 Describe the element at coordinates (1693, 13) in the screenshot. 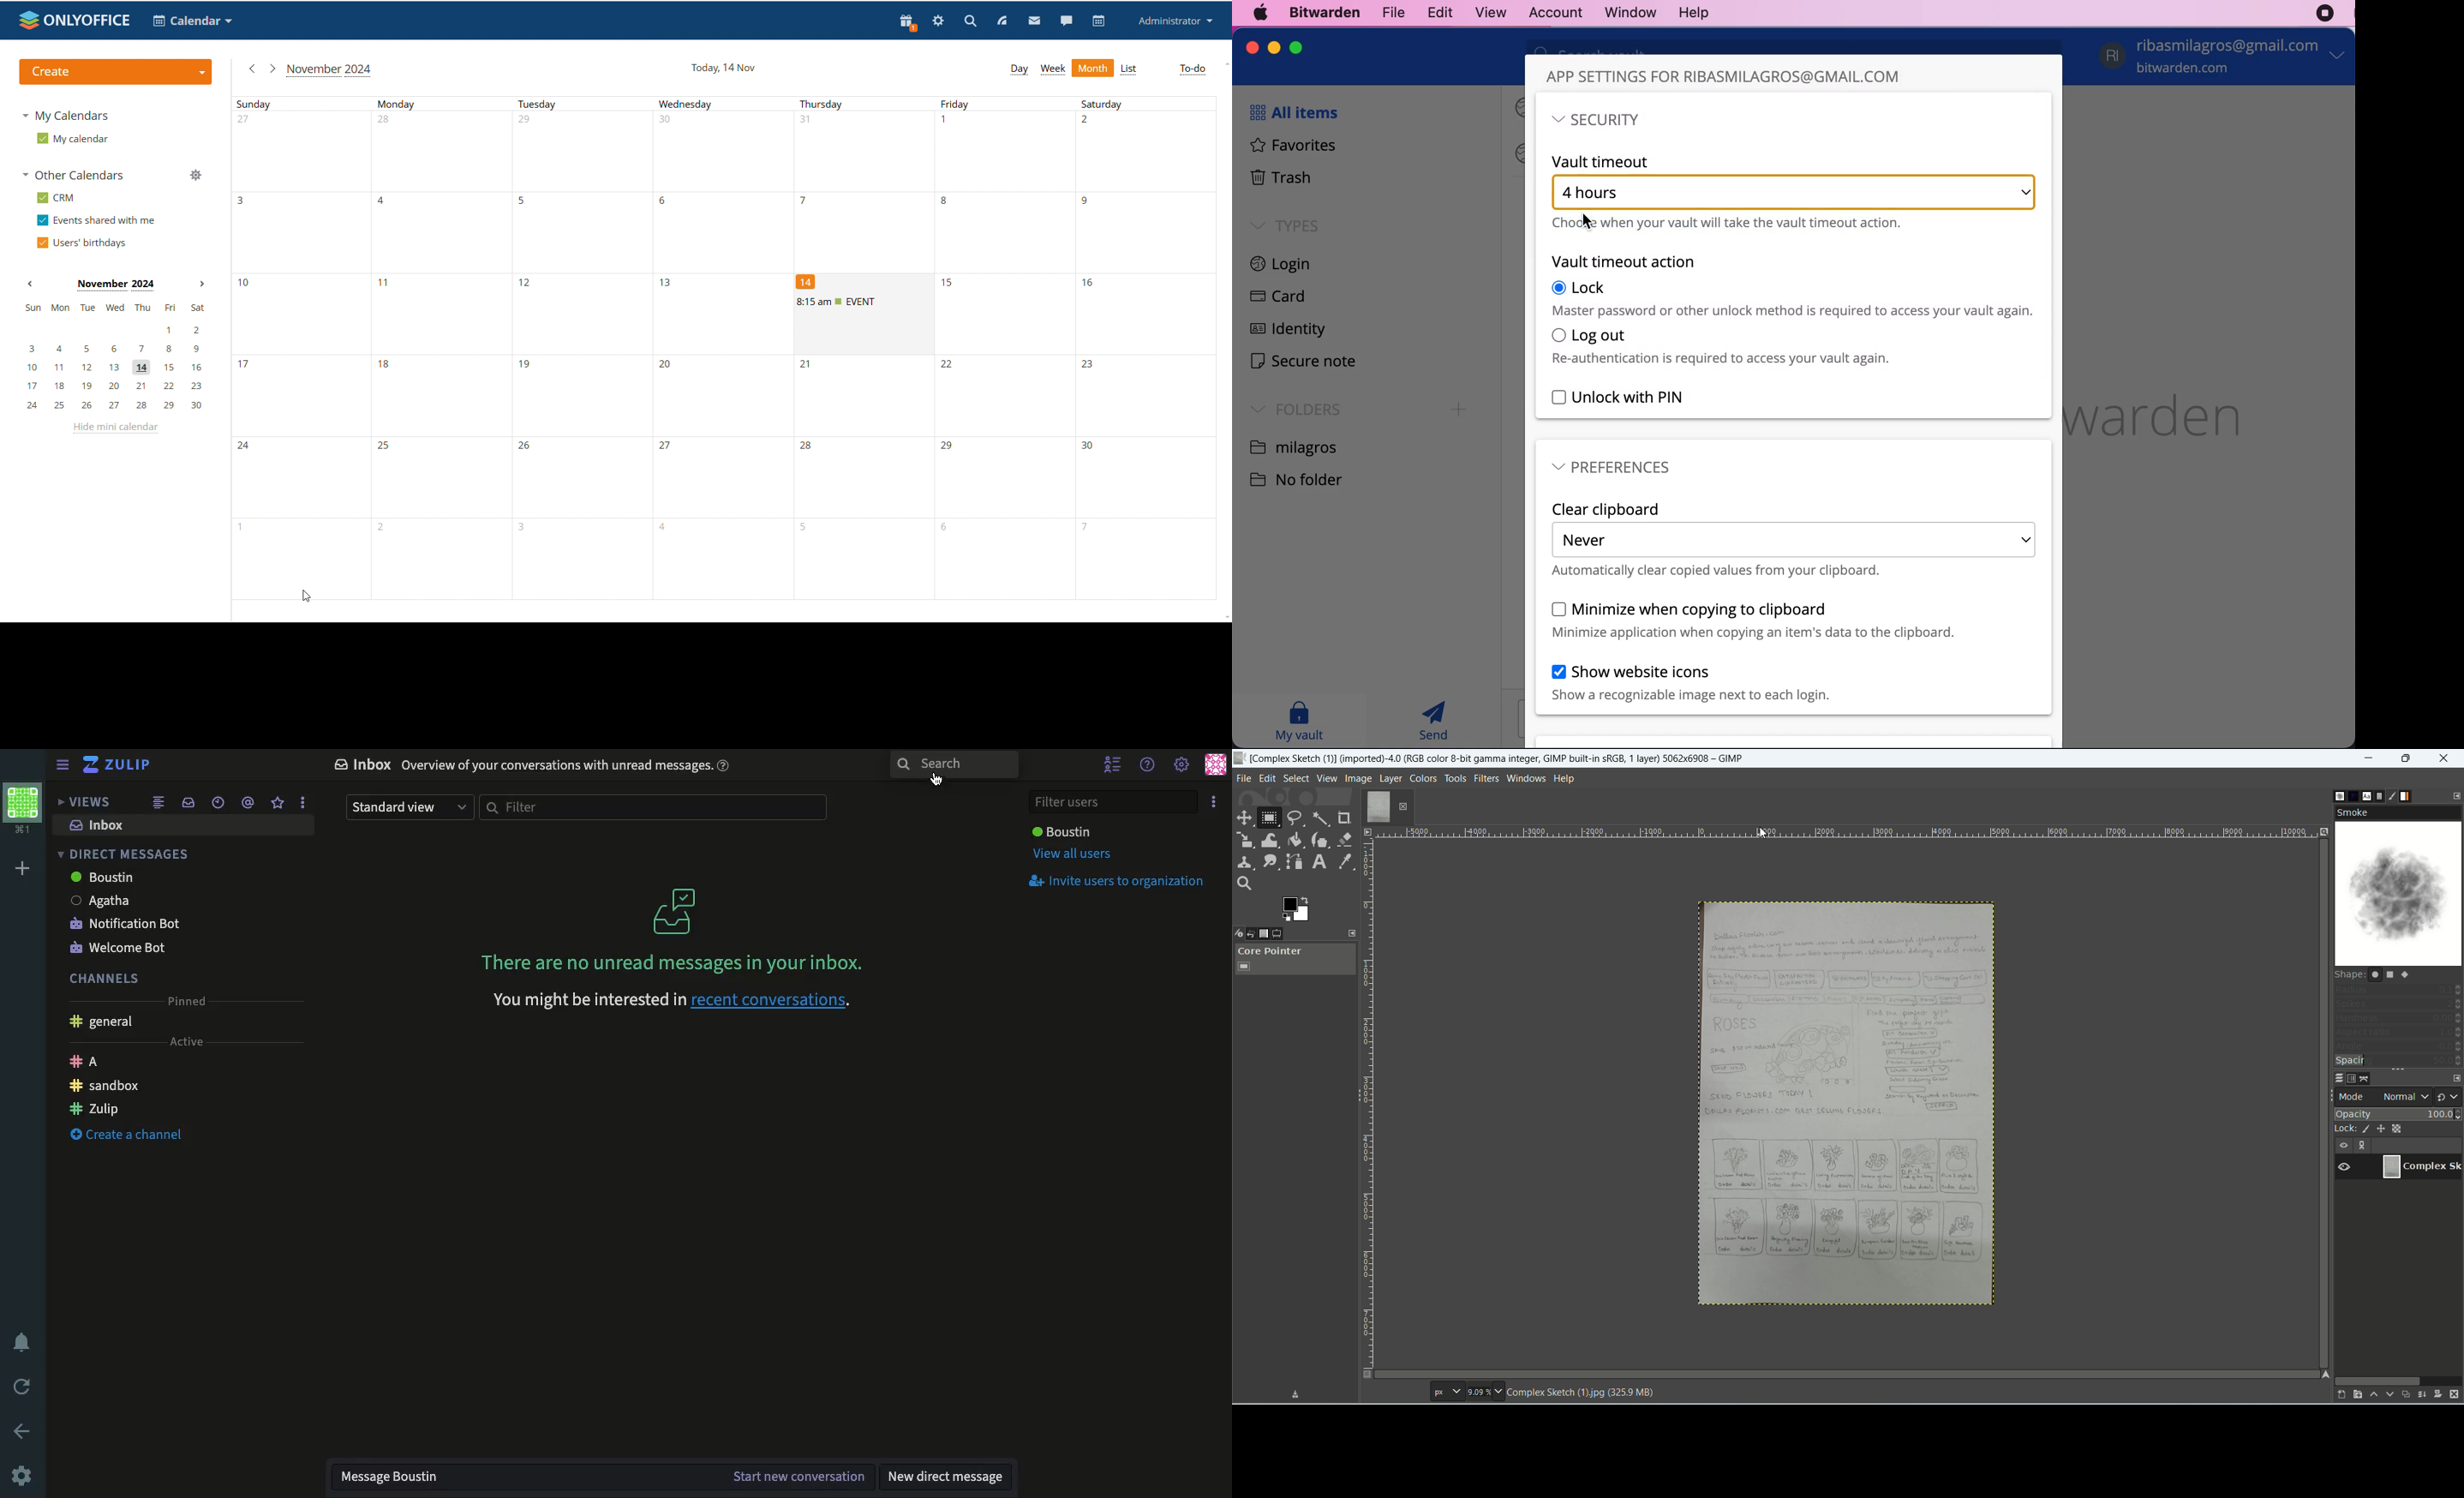

I see `help` at that location.